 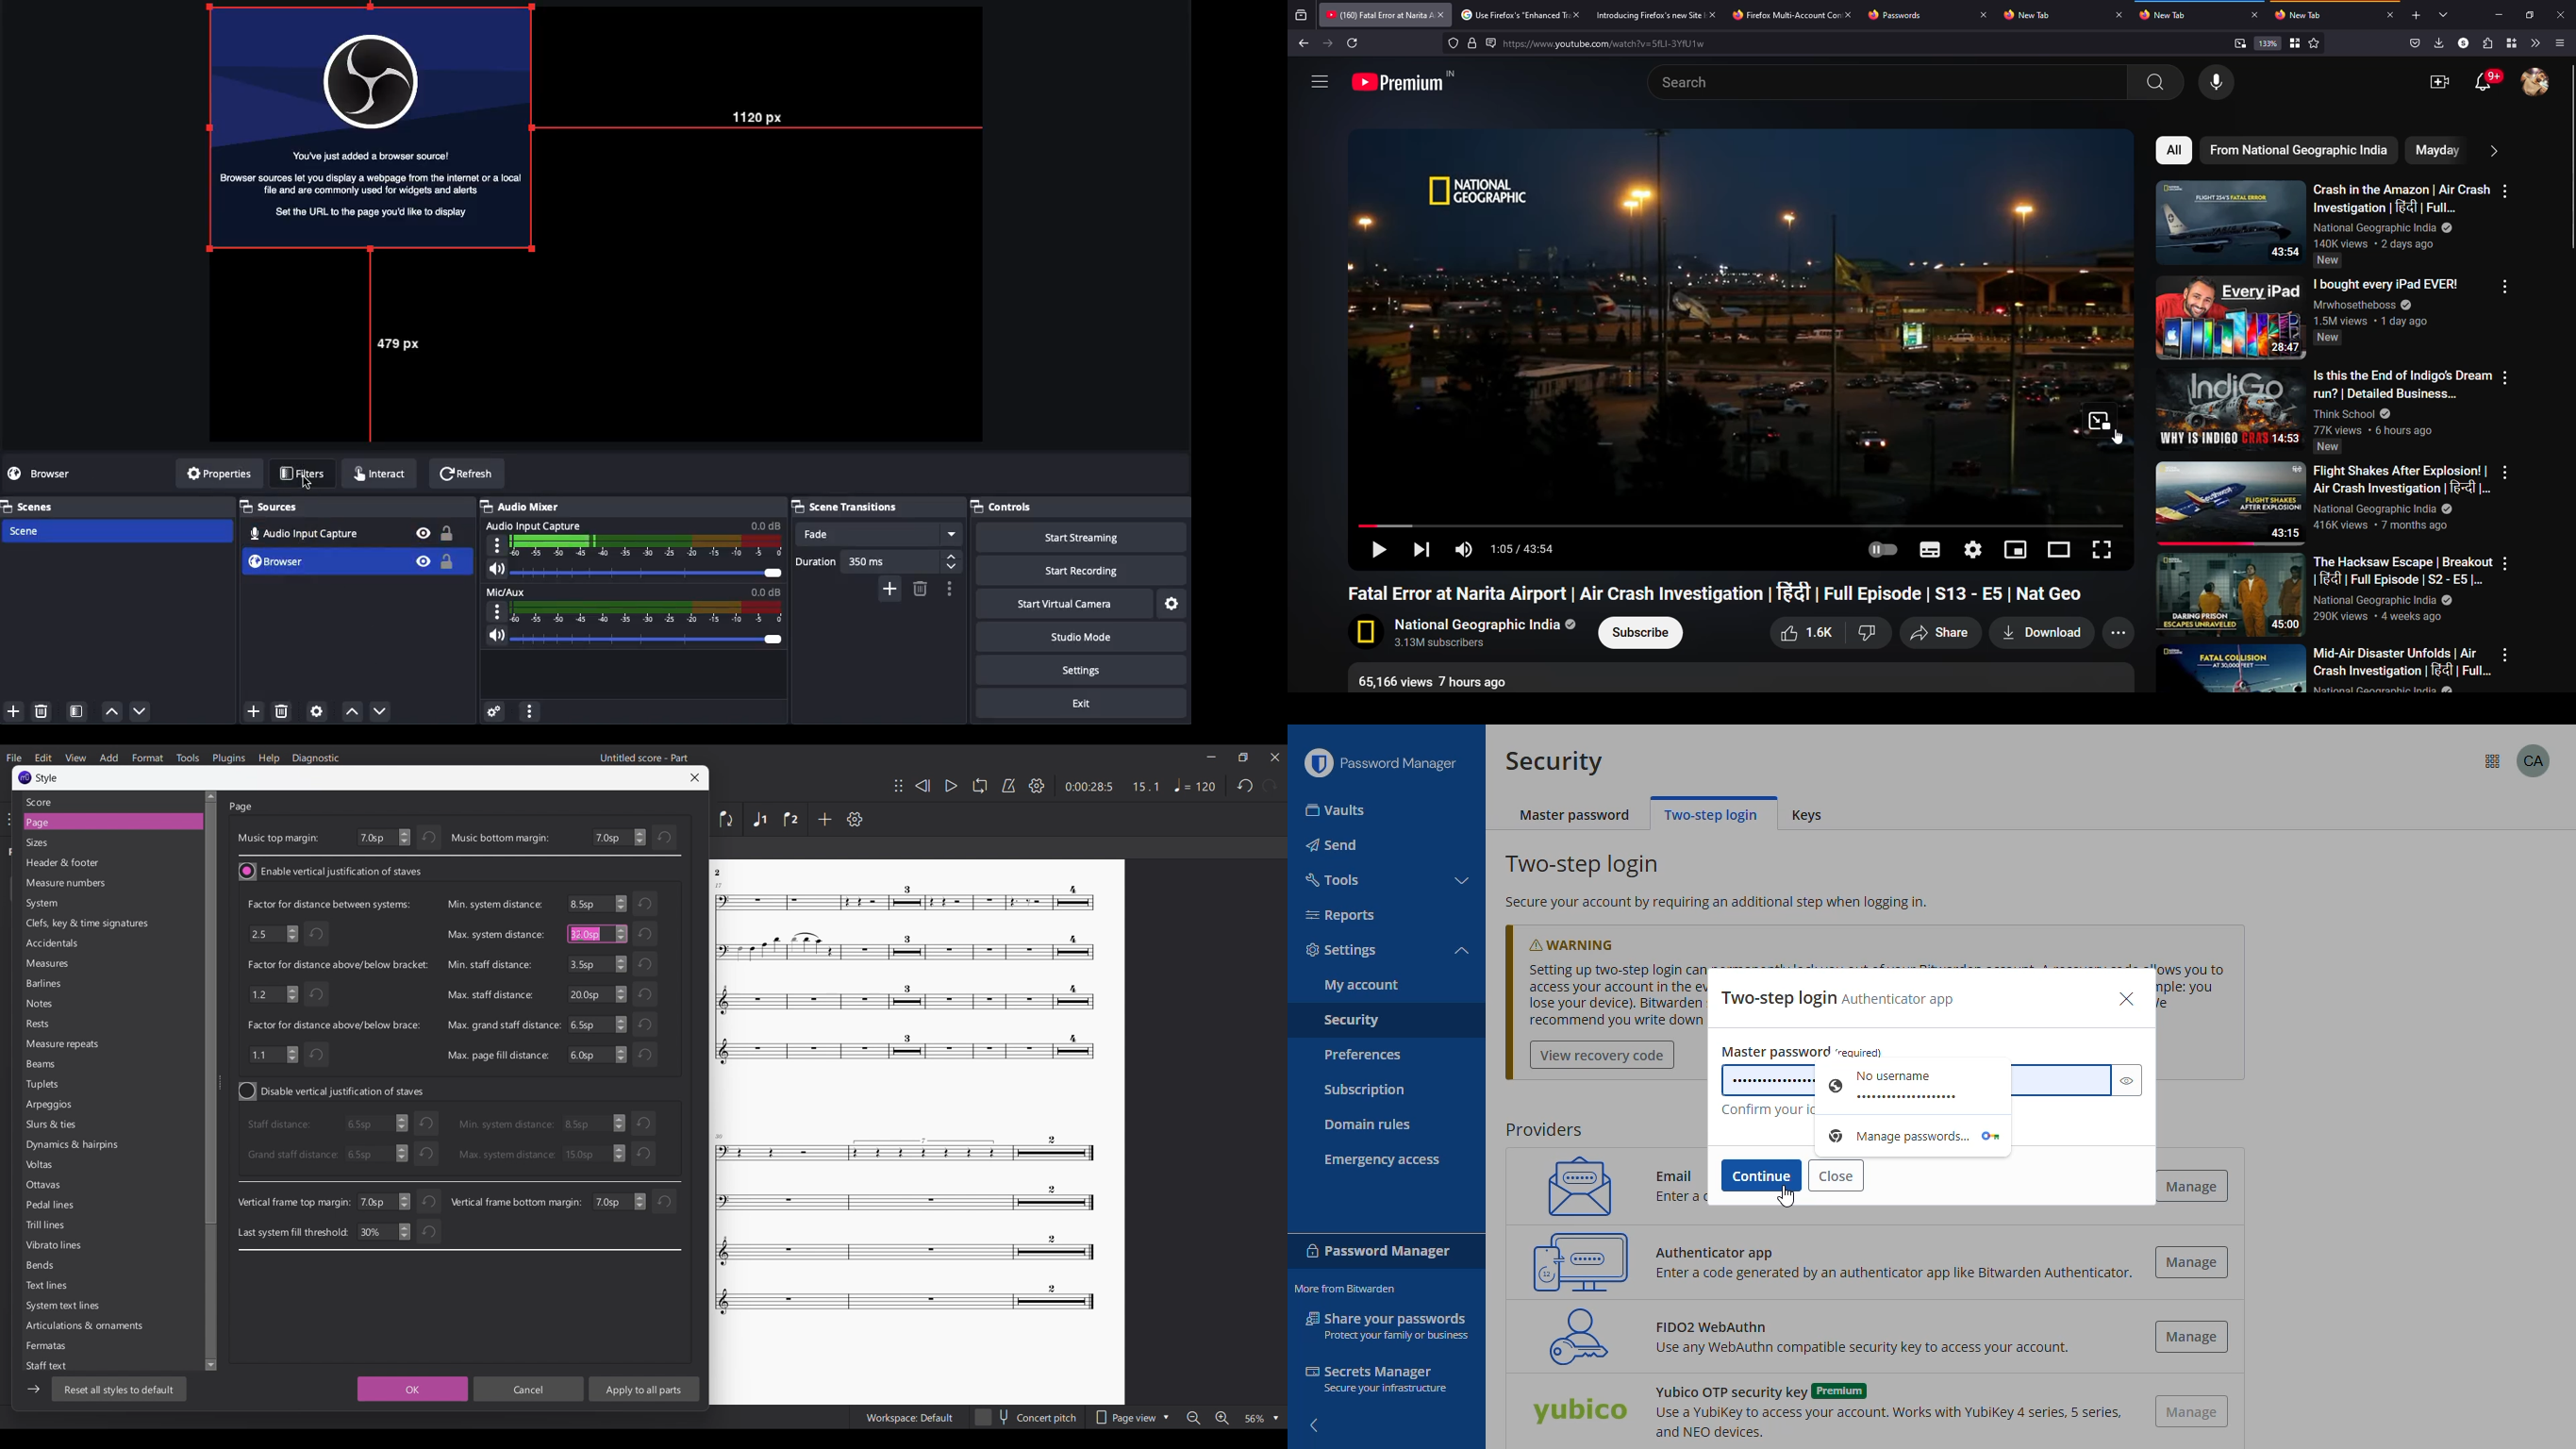 What do you see at coordinates (1899, 1085) in the screenshot?
I see `No username` at bounding box center [1899, 1085].